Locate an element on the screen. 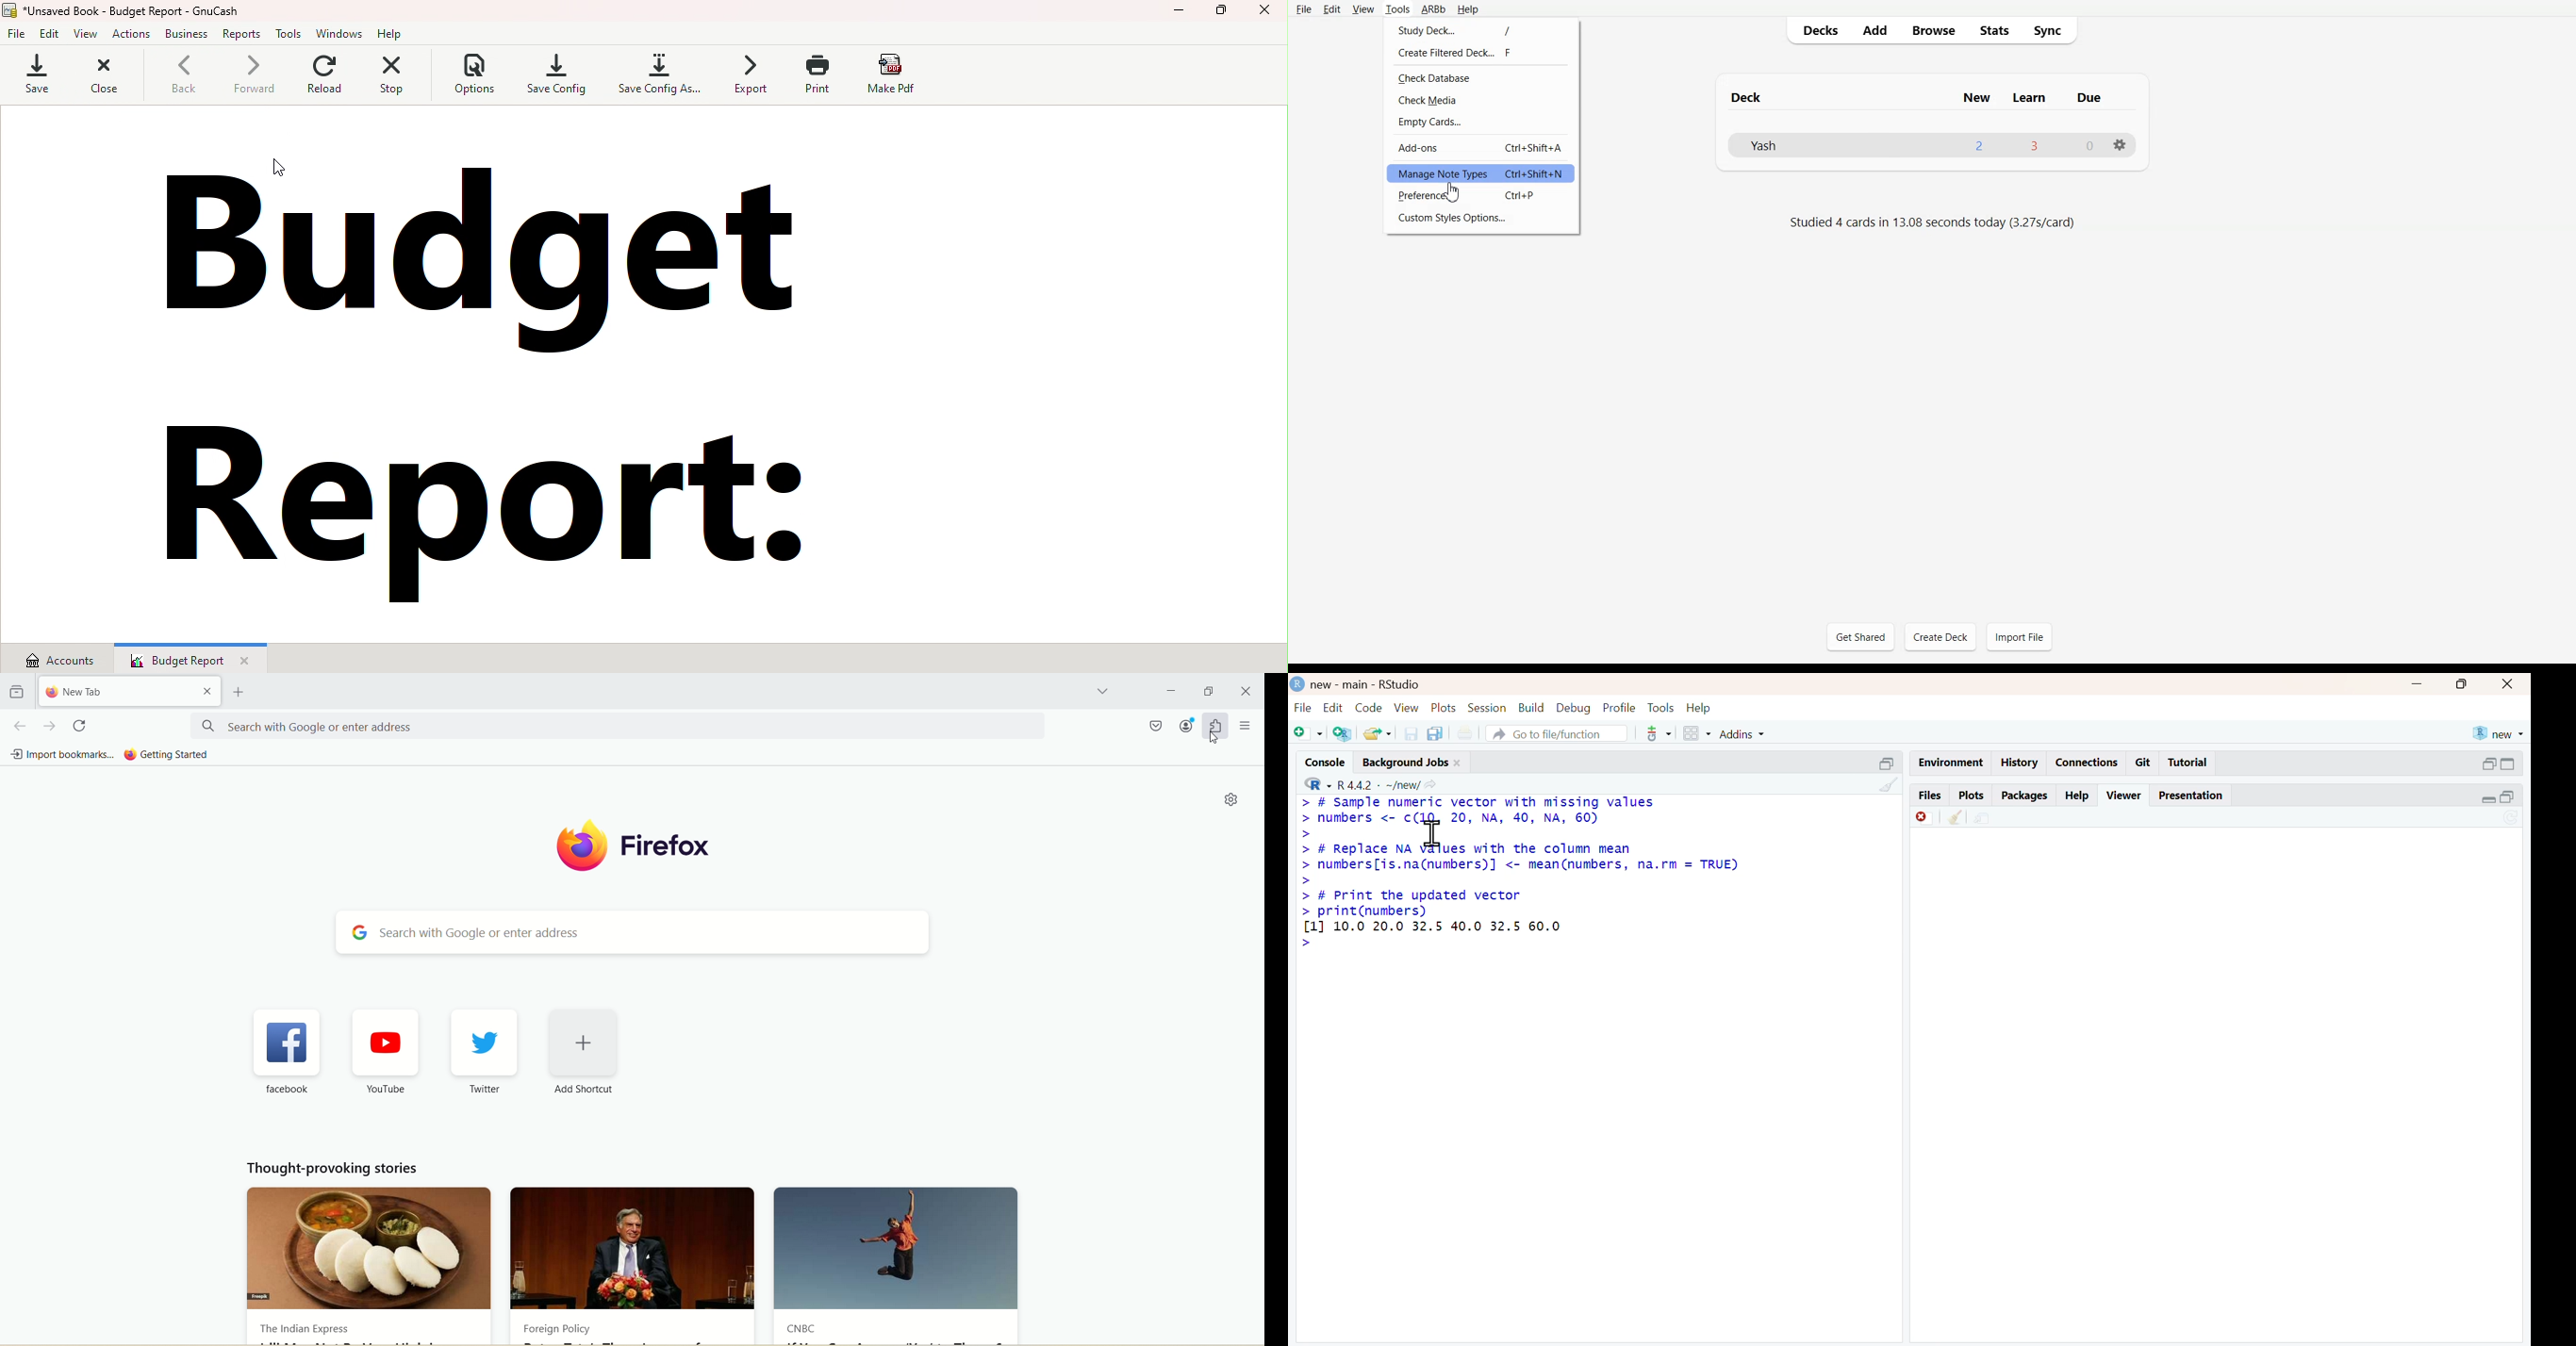  Budget report is located at coordinates (548, 389).